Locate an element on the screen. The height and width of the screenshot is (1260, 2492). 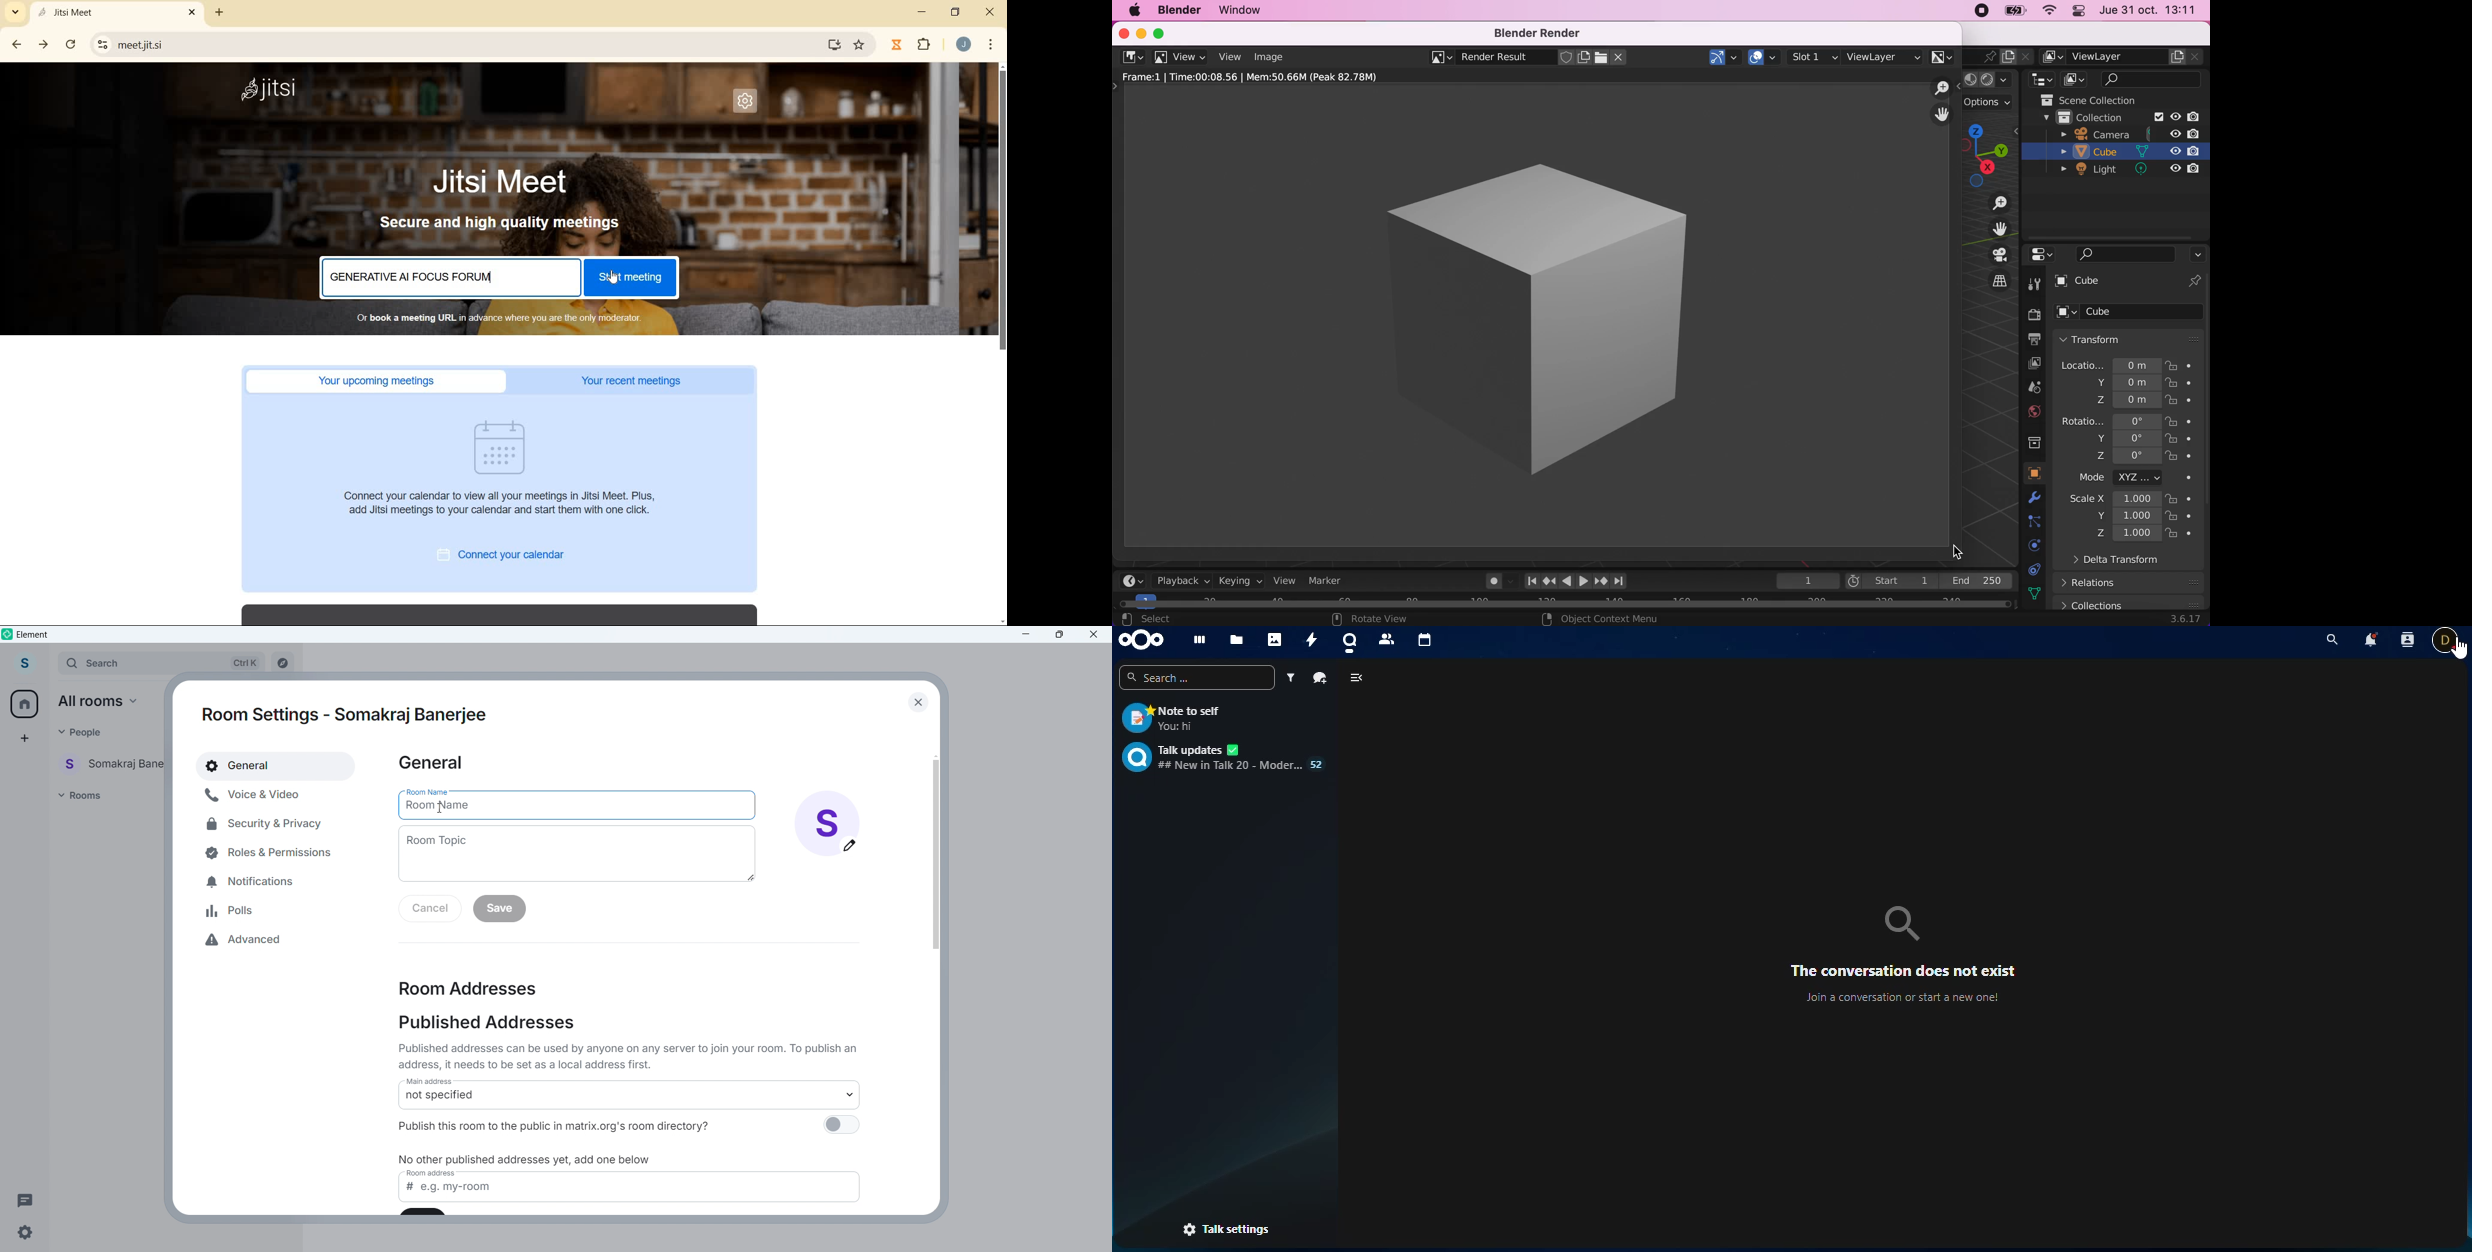
files is located at coordinates (1235, 639).